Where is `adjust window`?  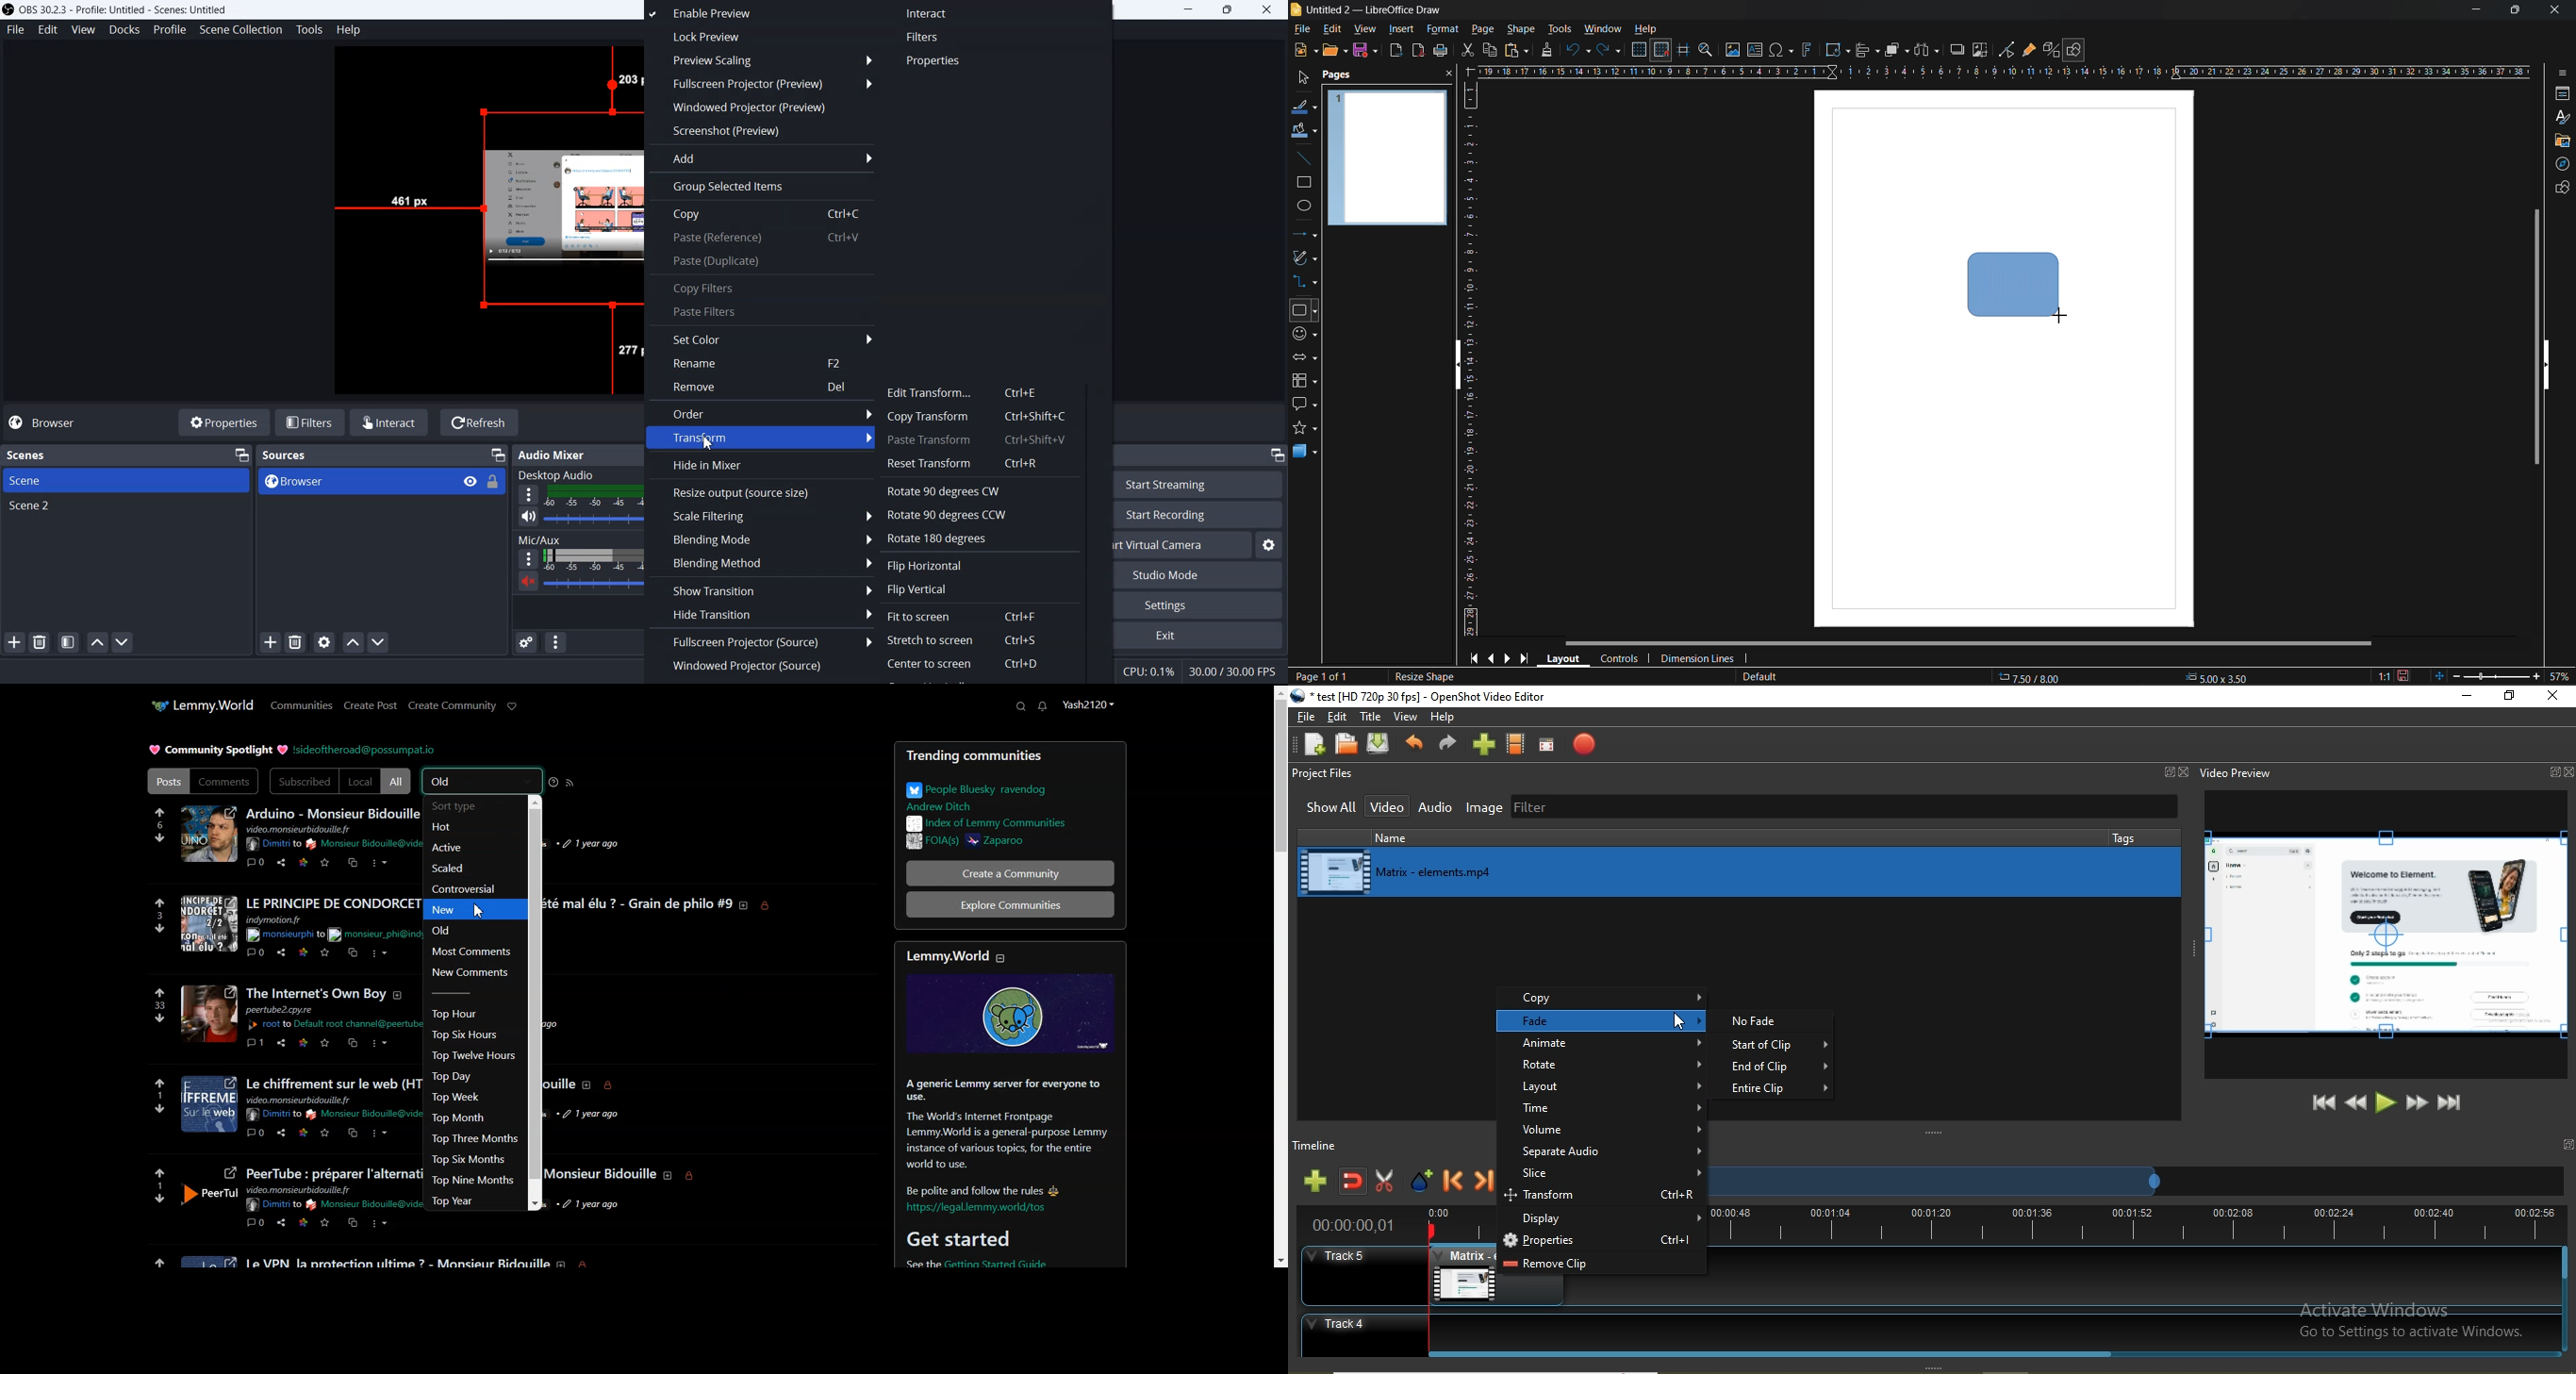 adjust window is located at coordinates (1931, 1133).